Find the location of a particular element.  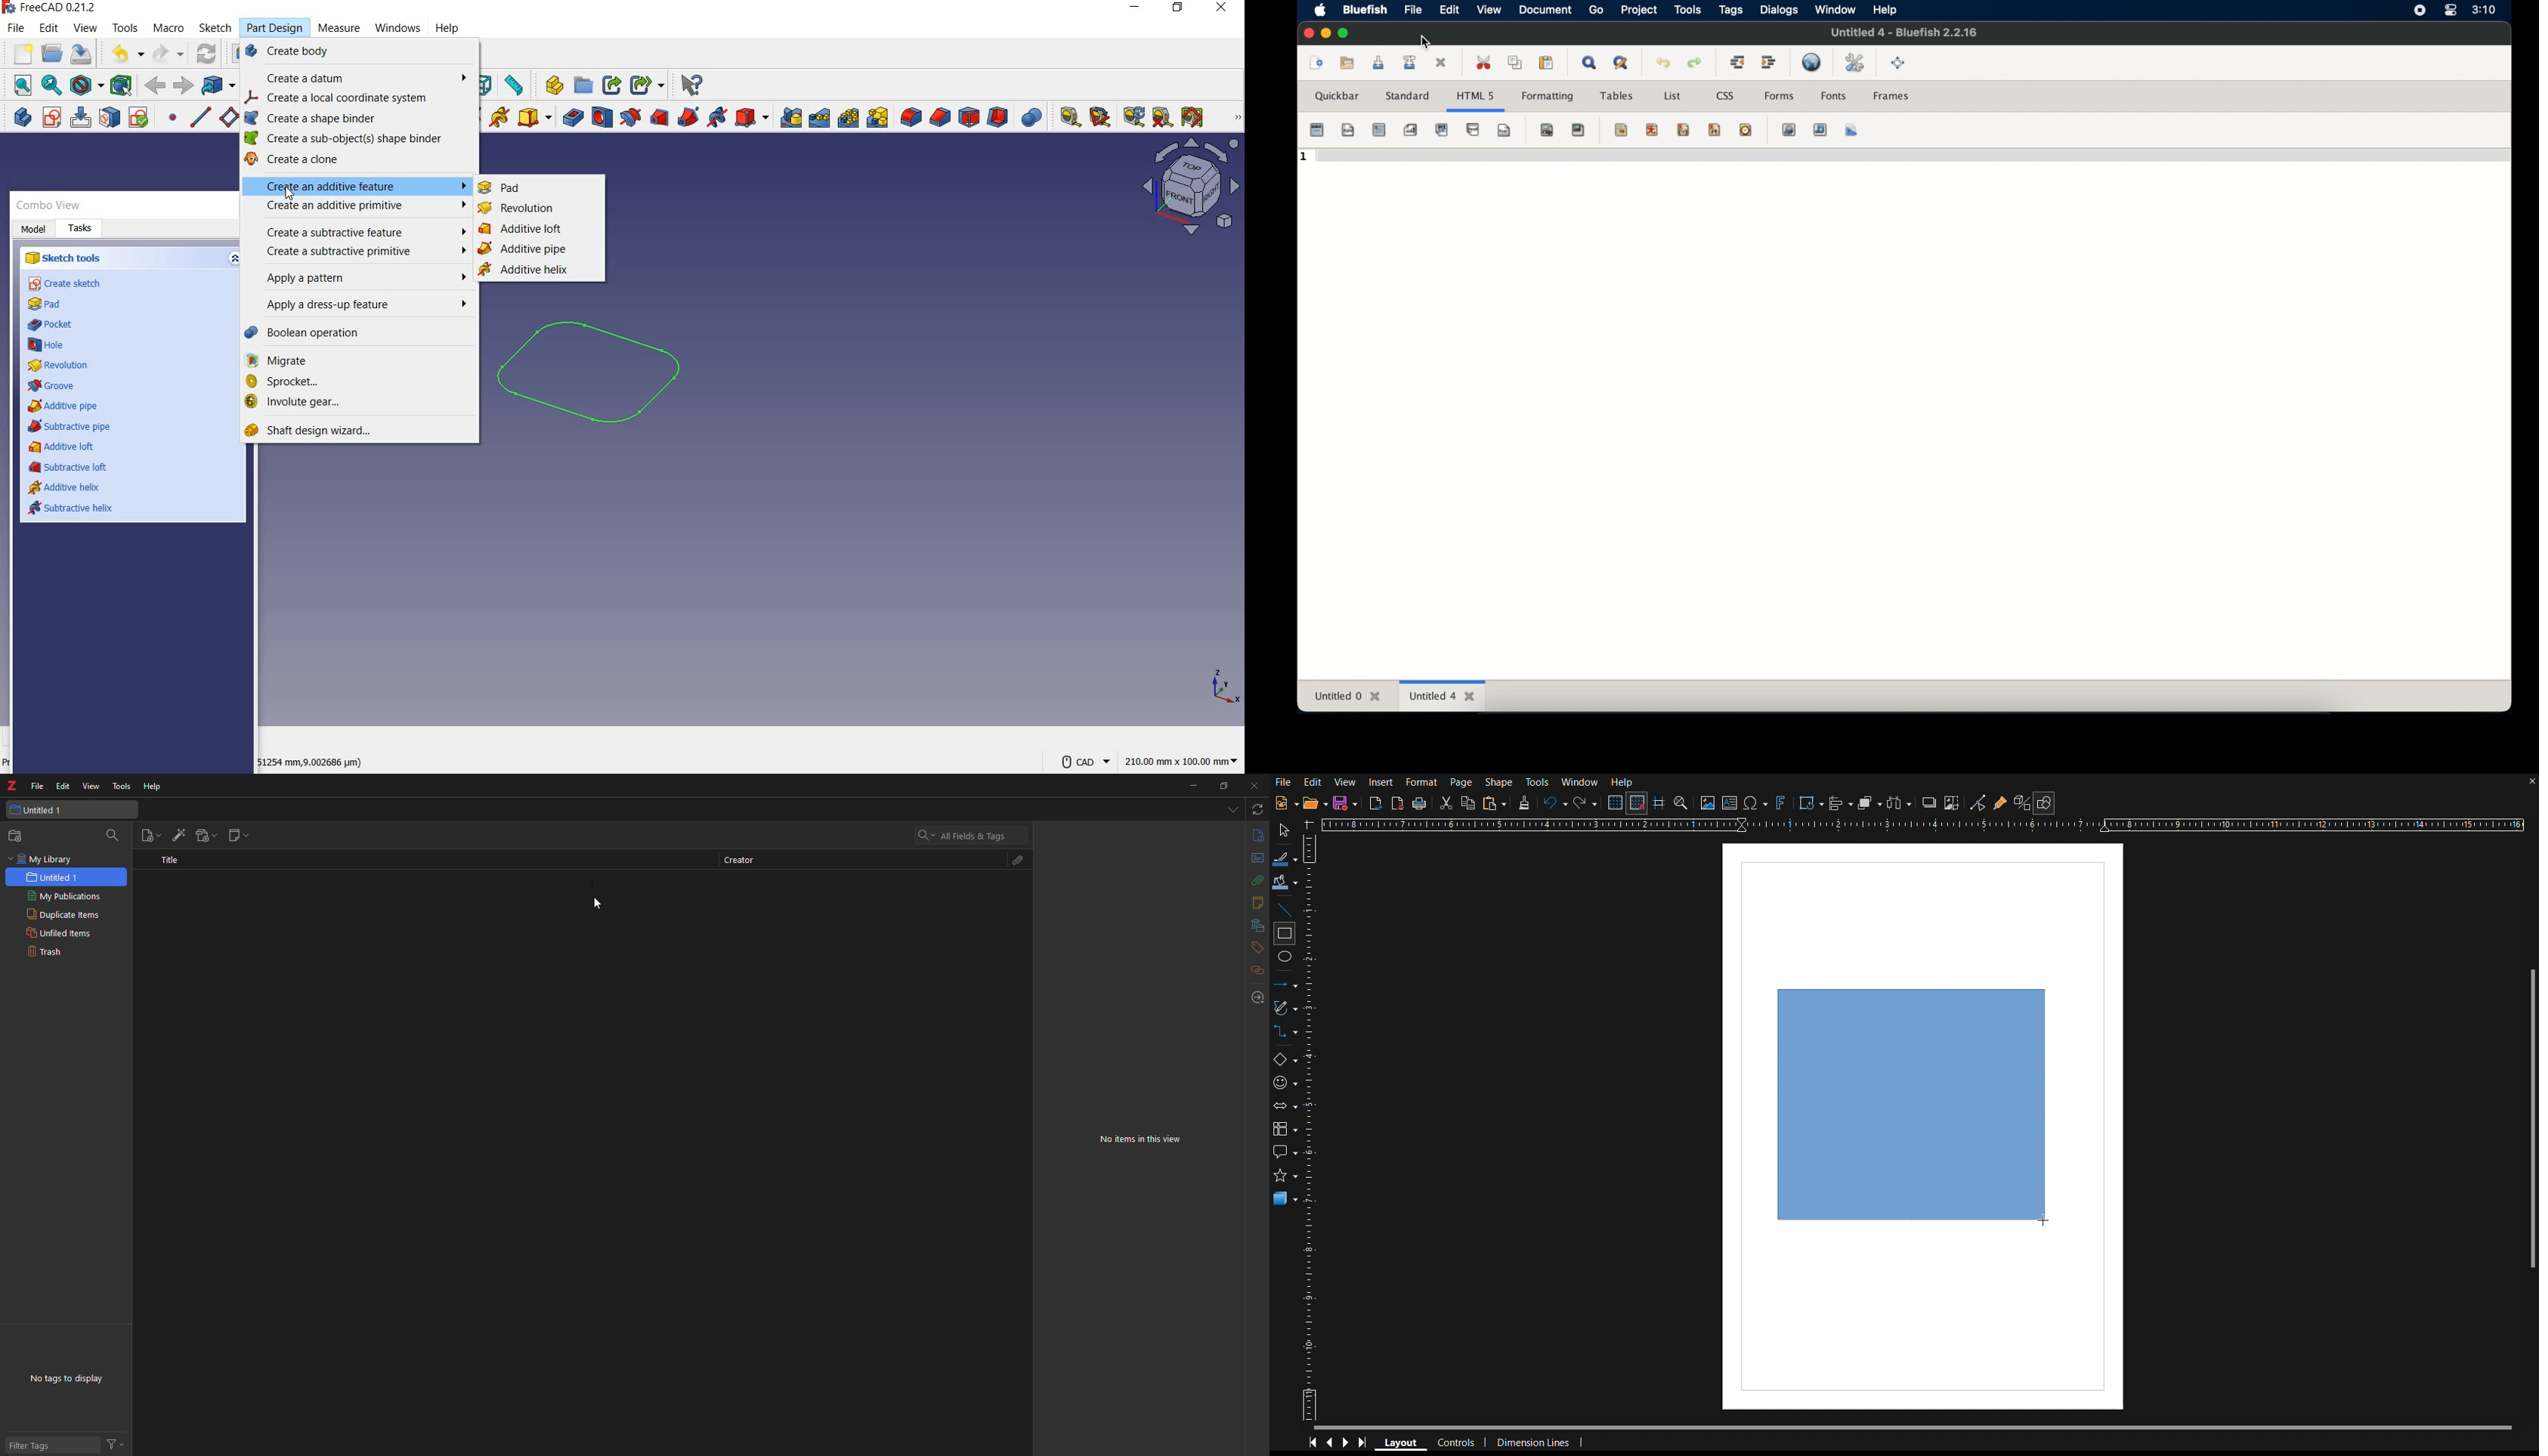

quickbar is located at coordinates (1338, 96).